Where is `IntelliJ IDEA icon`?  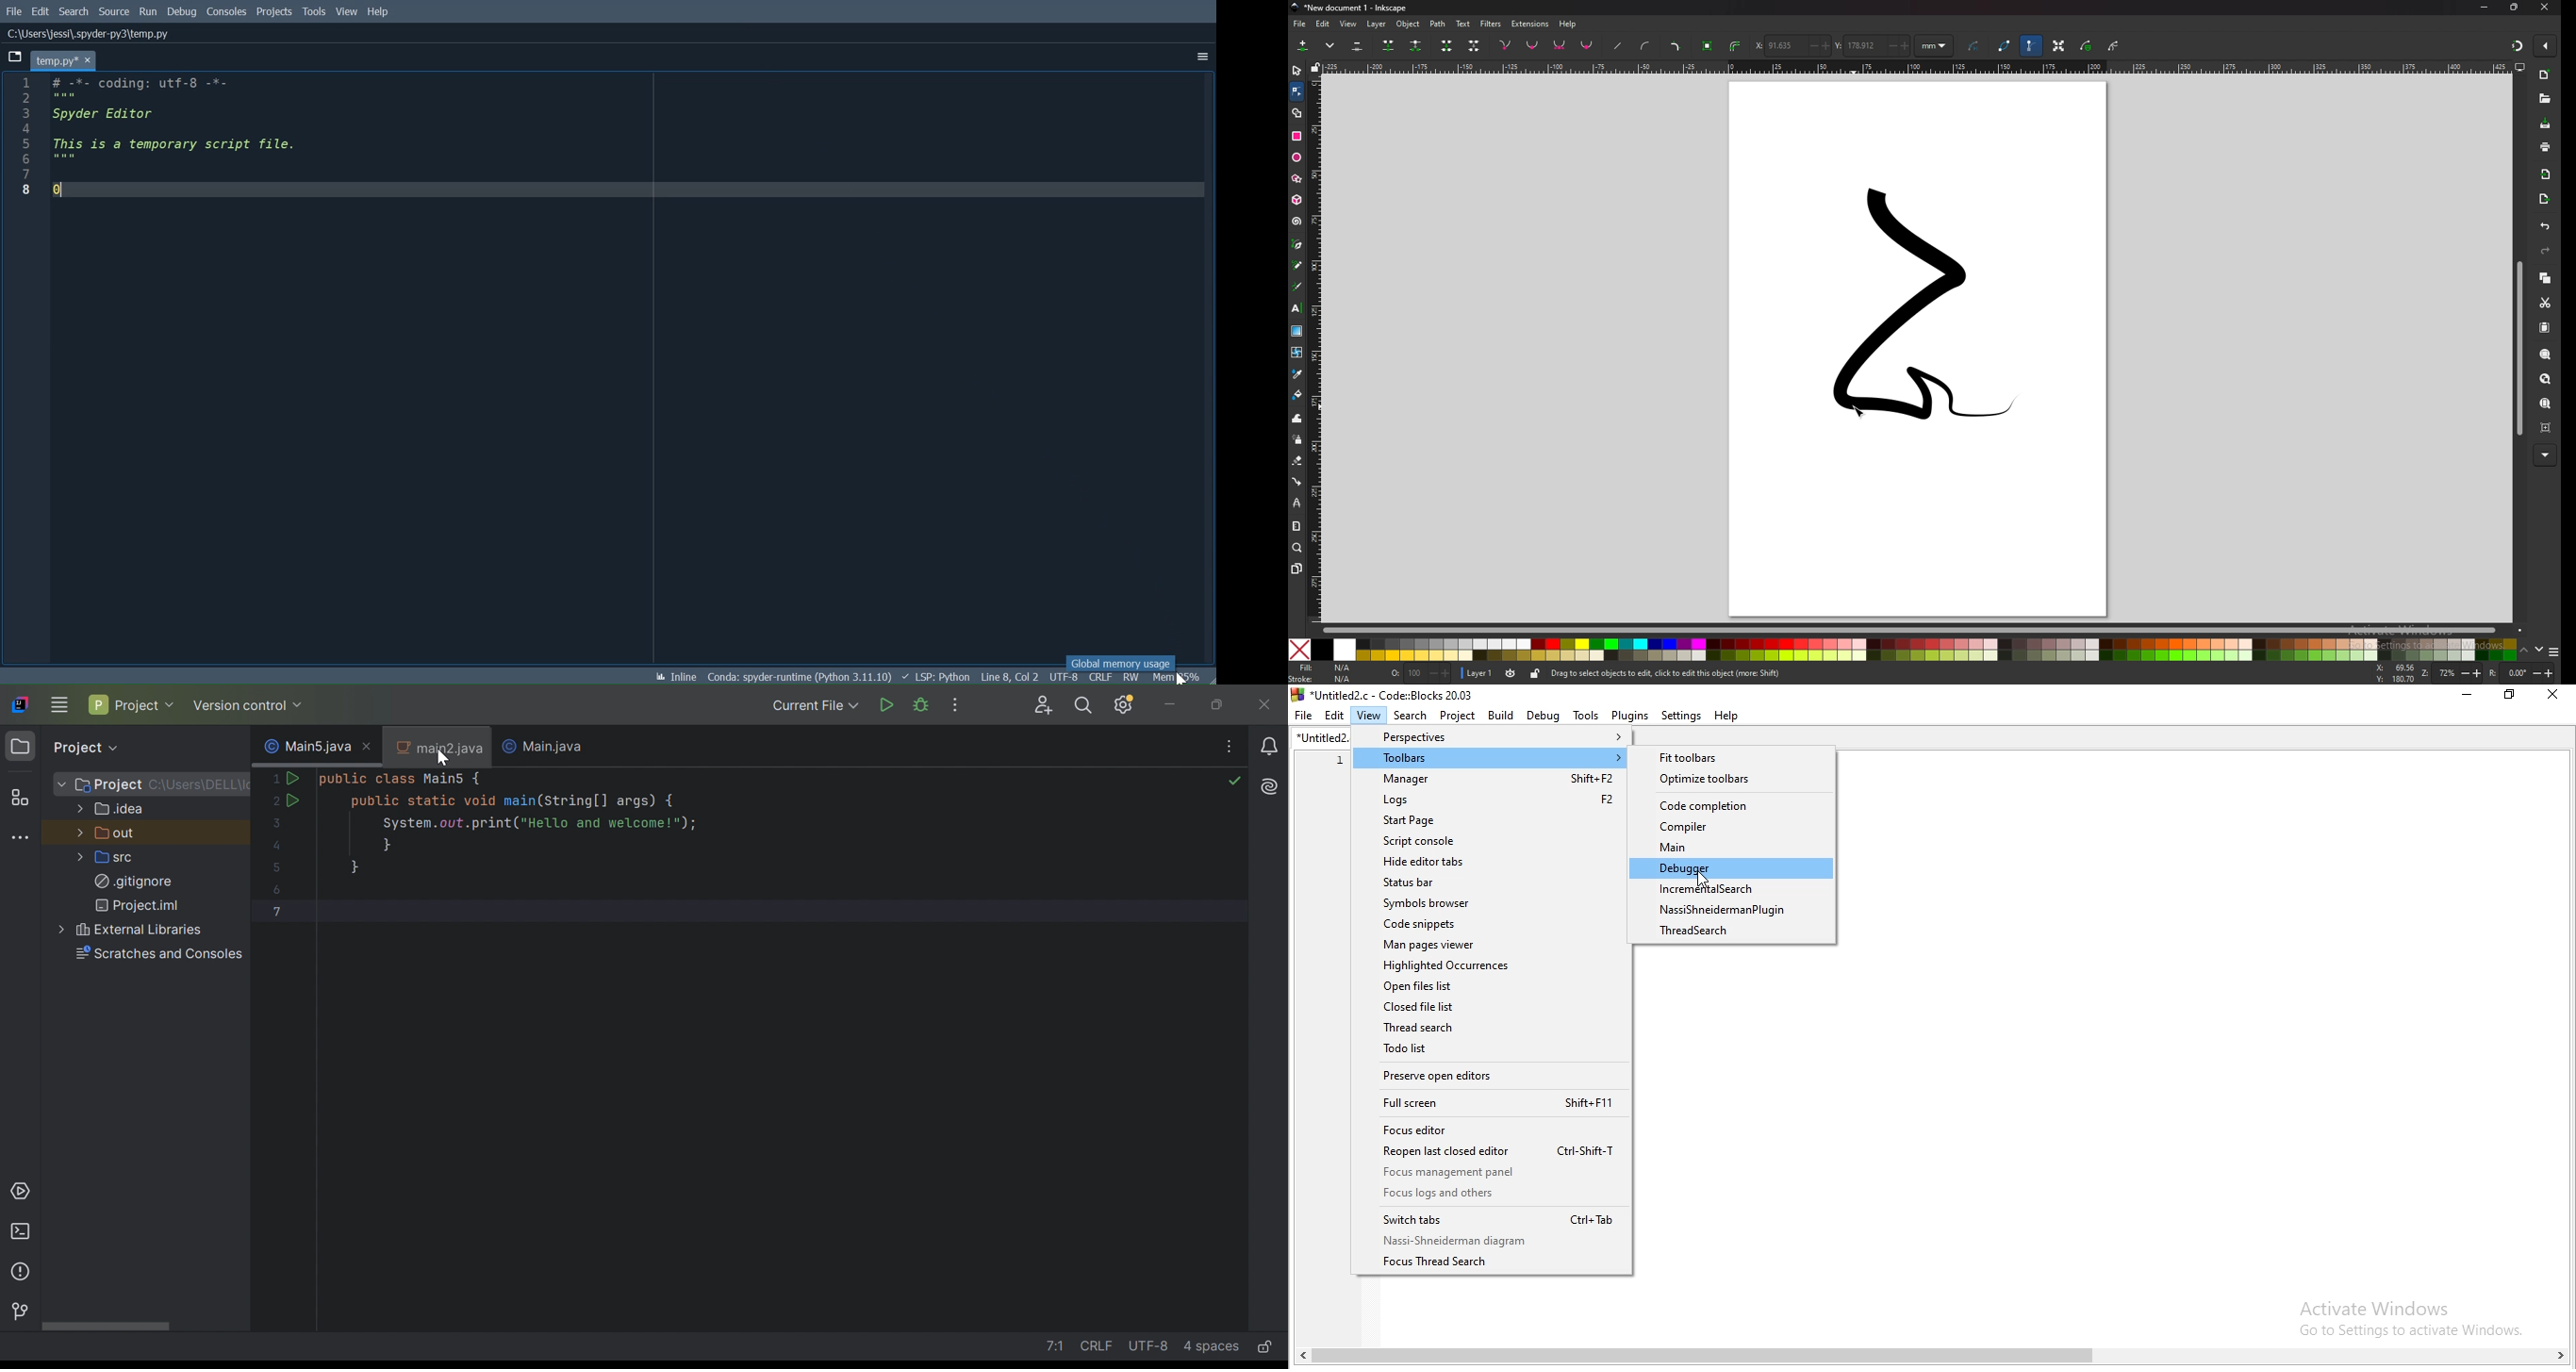 IntelliJ IDEA icon is located at coordinates (19, 703).